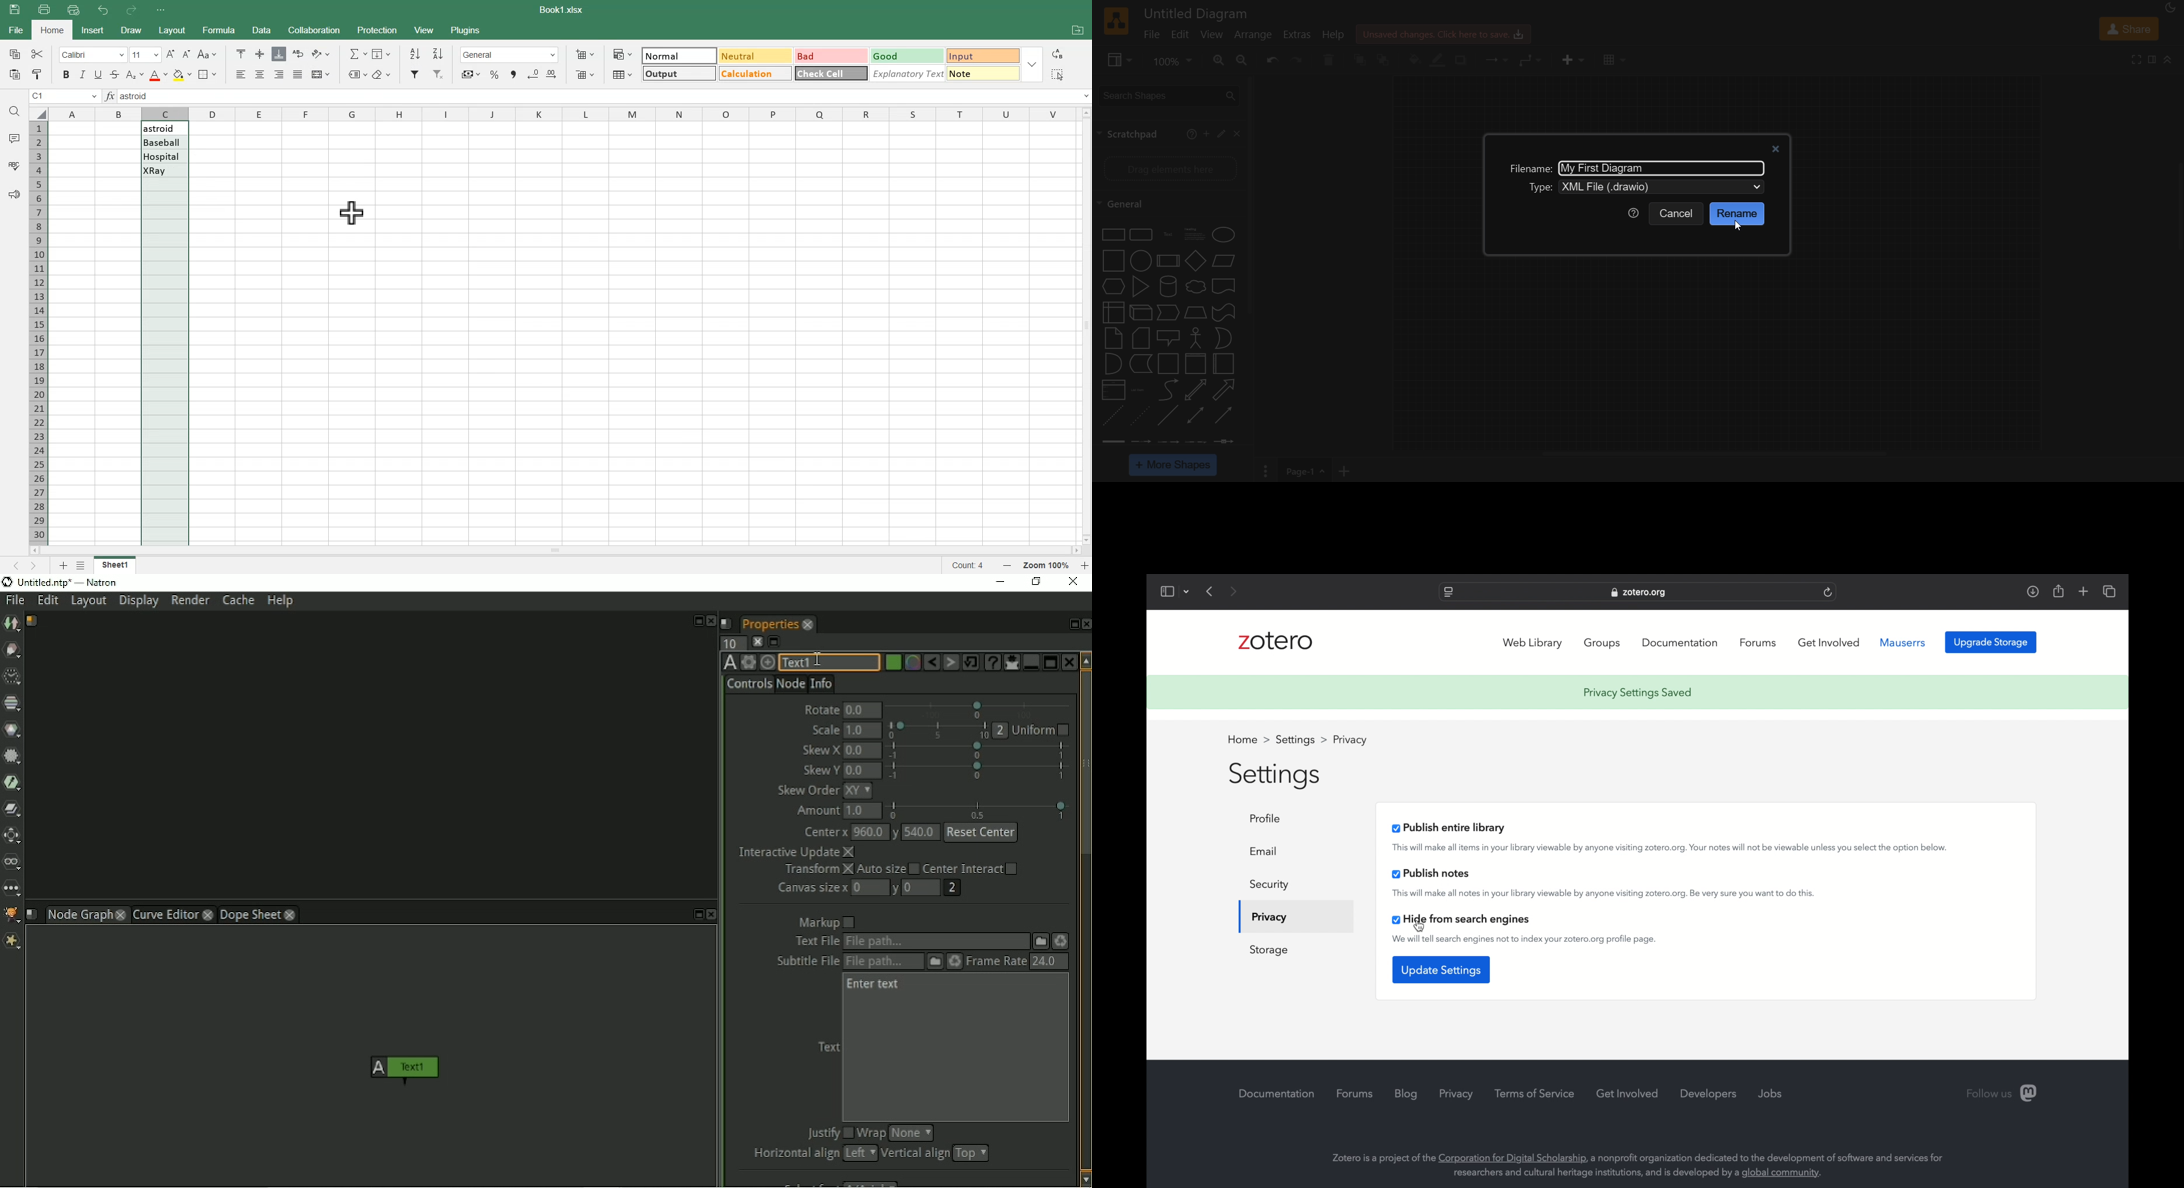 The image size is (2184, 1204). What do you see at coordinates (381, 74) in the screenshot?
I see `Erase` at bounding box center [381, 74].